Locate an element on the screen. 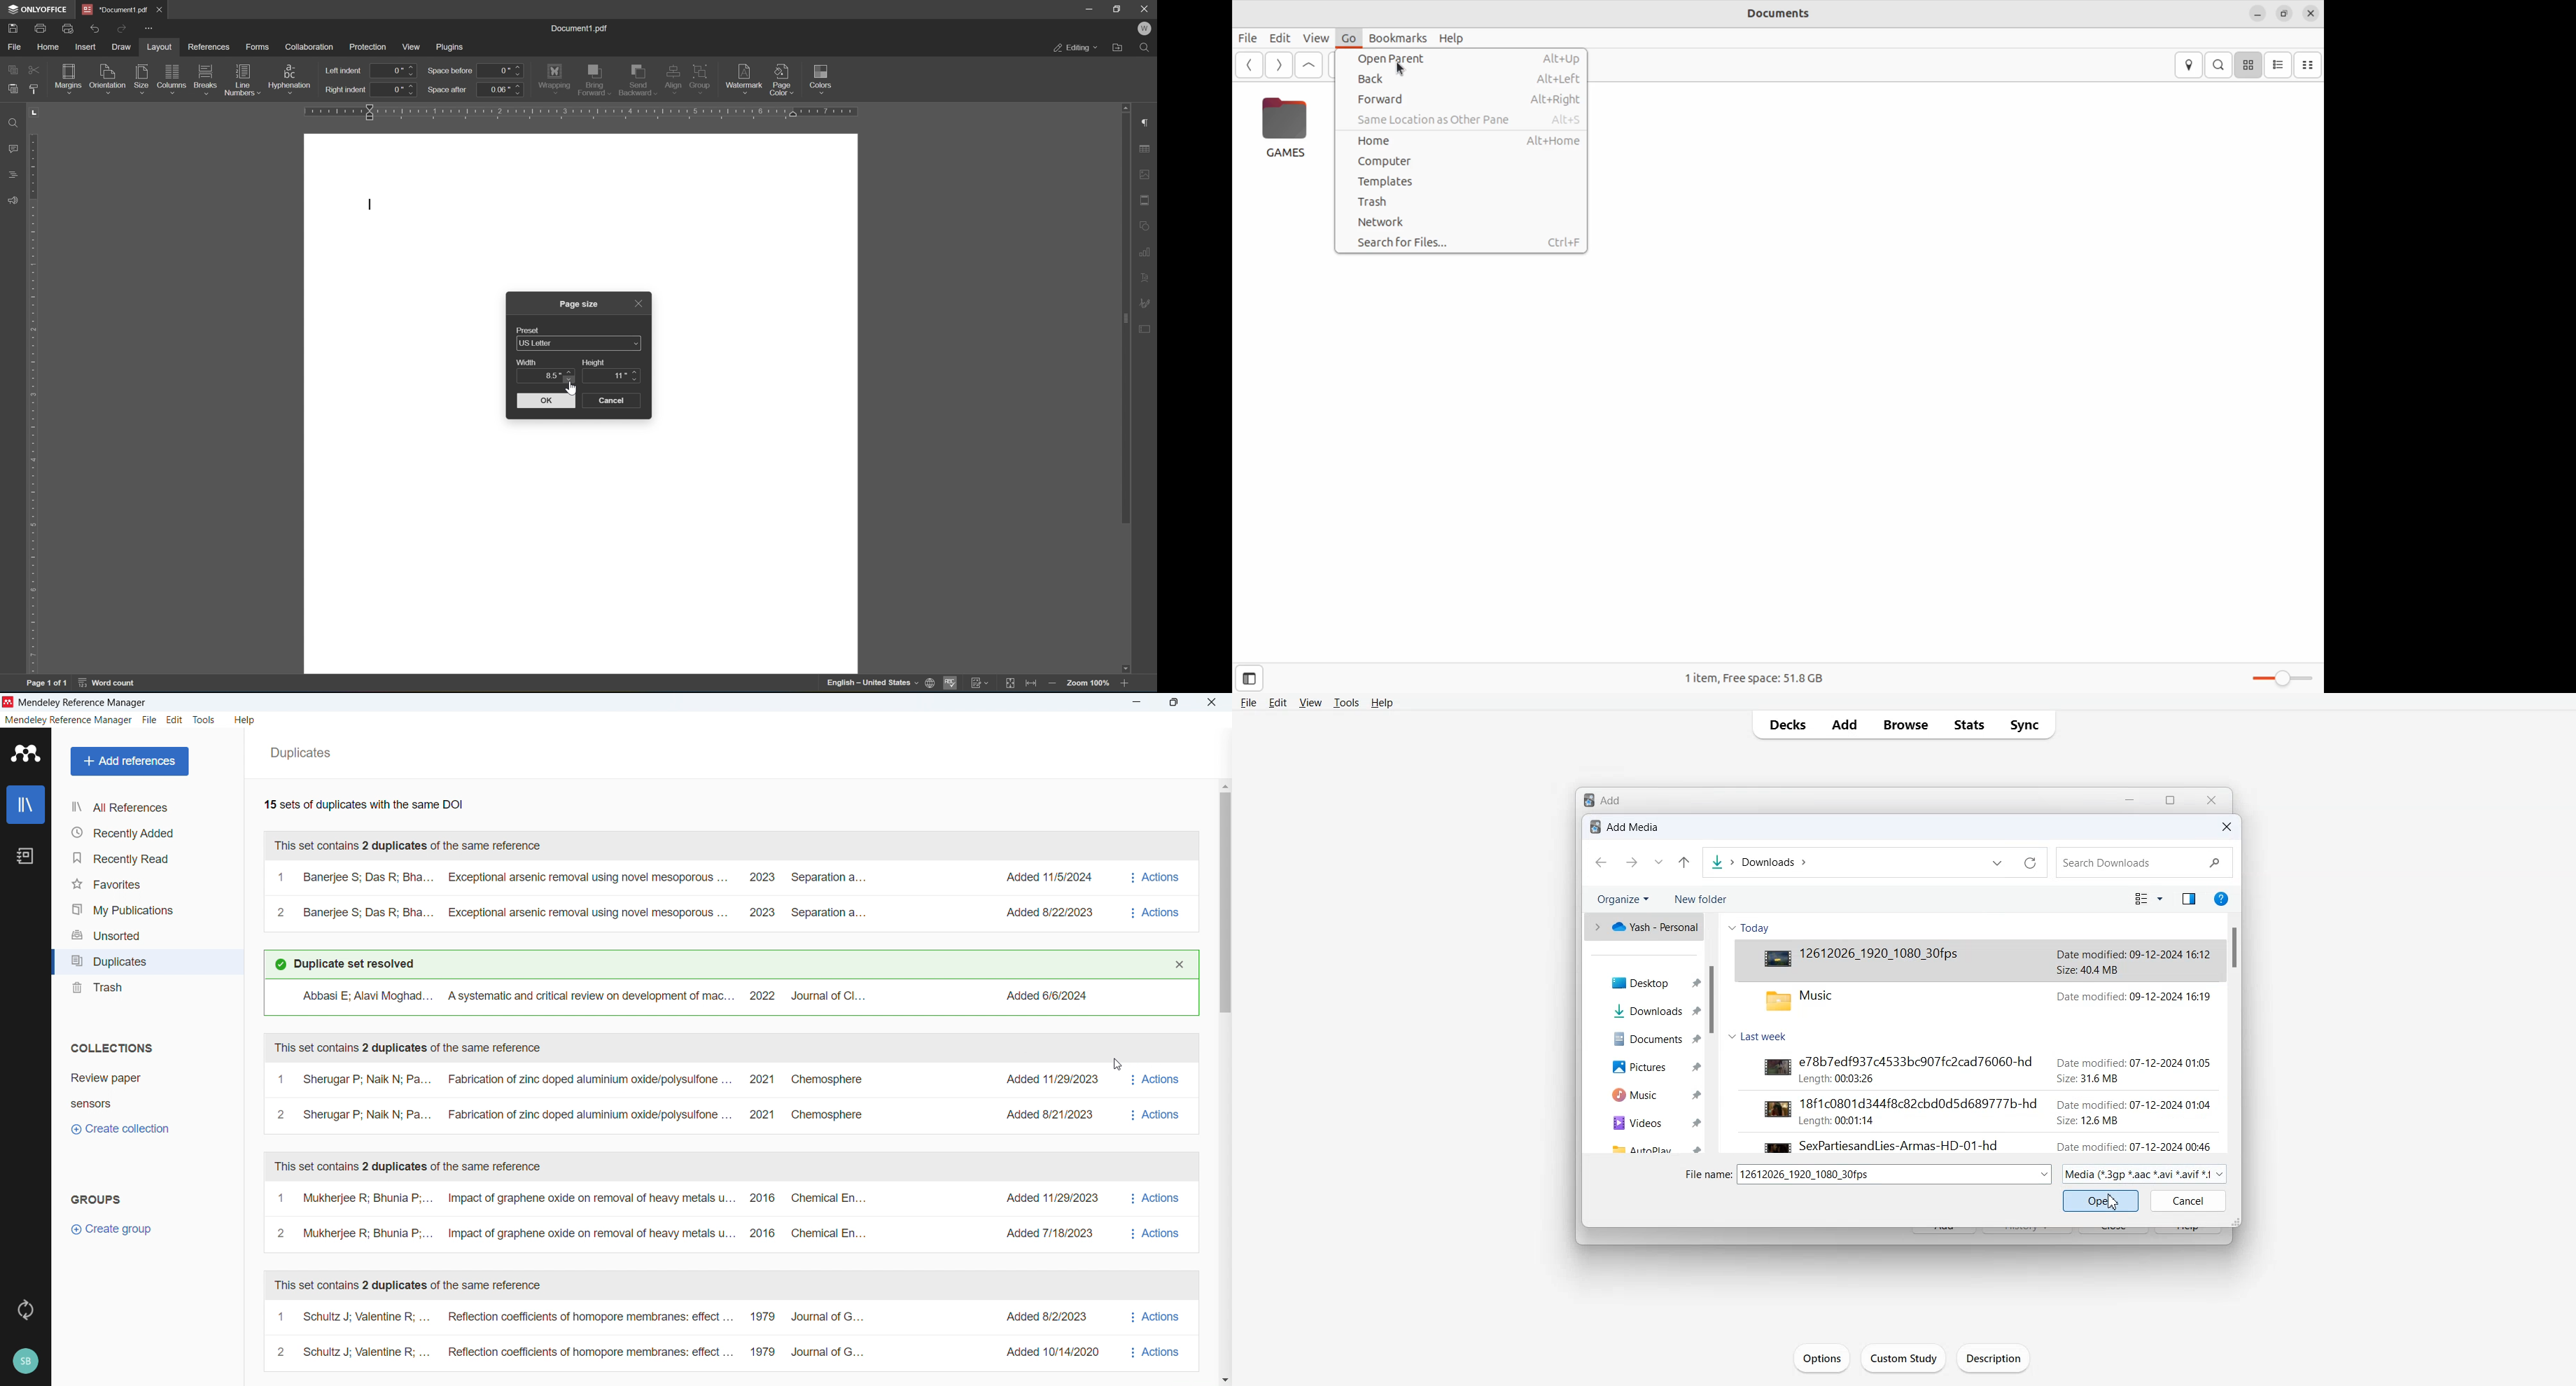  music folder is located at coordinates (1978, 1001).